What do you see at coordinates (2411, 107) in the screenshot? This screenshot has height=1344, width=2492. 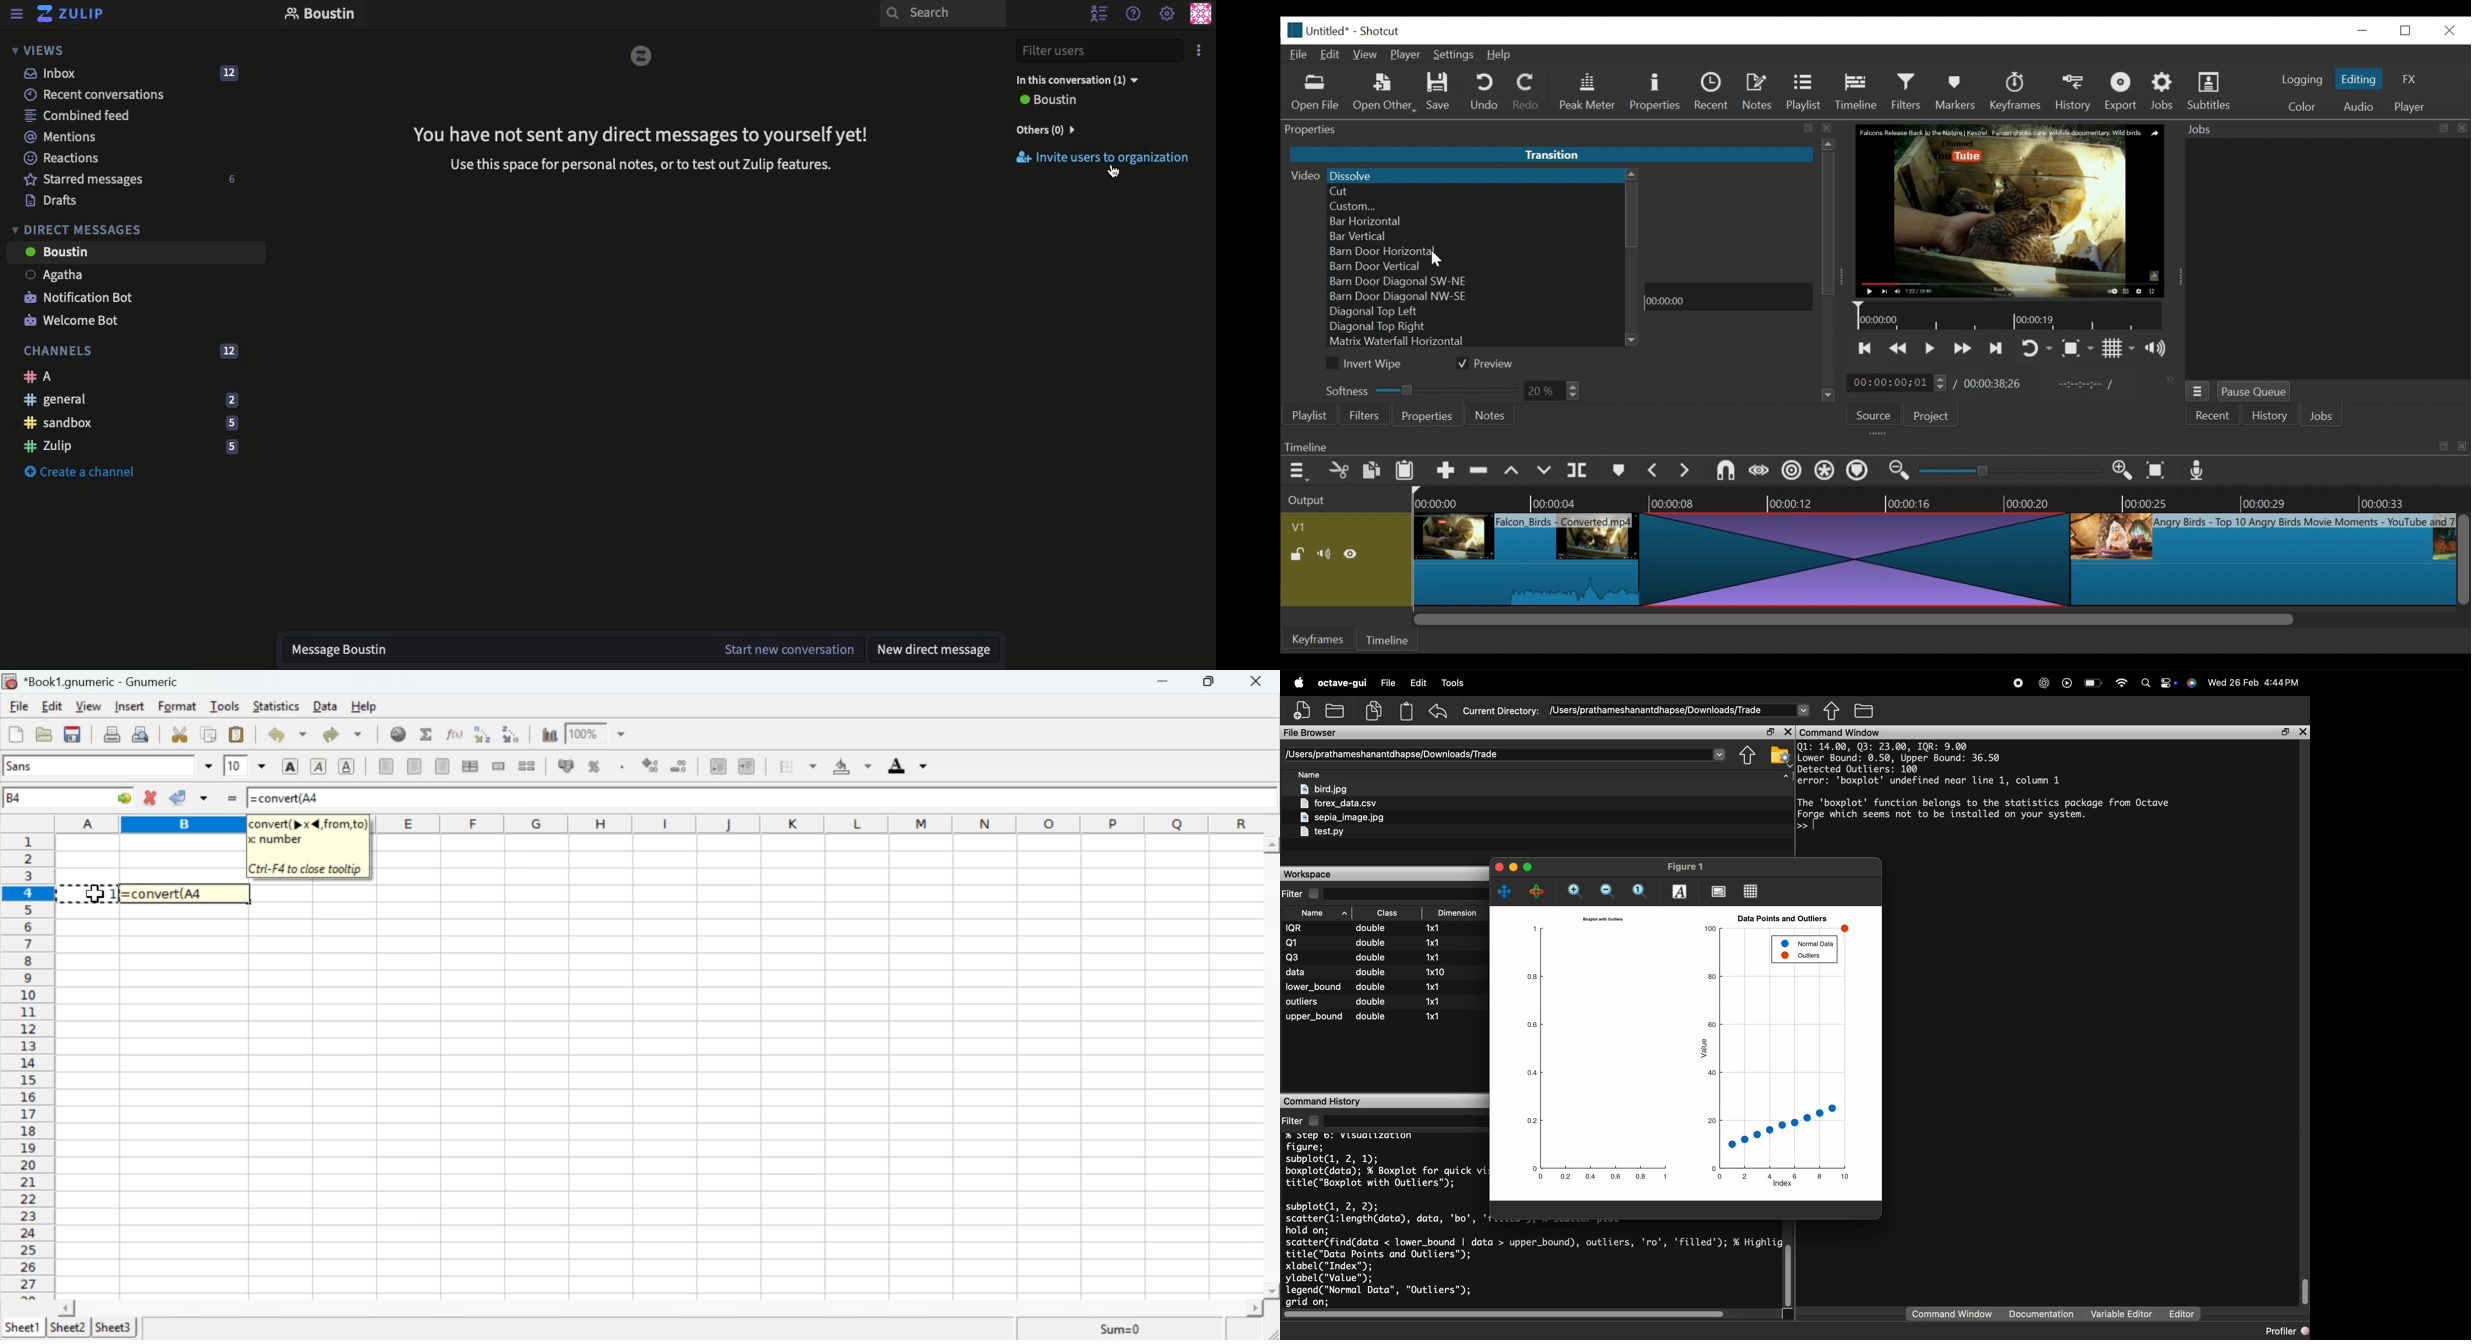 I see `player` at bounding box center [2411, 107].